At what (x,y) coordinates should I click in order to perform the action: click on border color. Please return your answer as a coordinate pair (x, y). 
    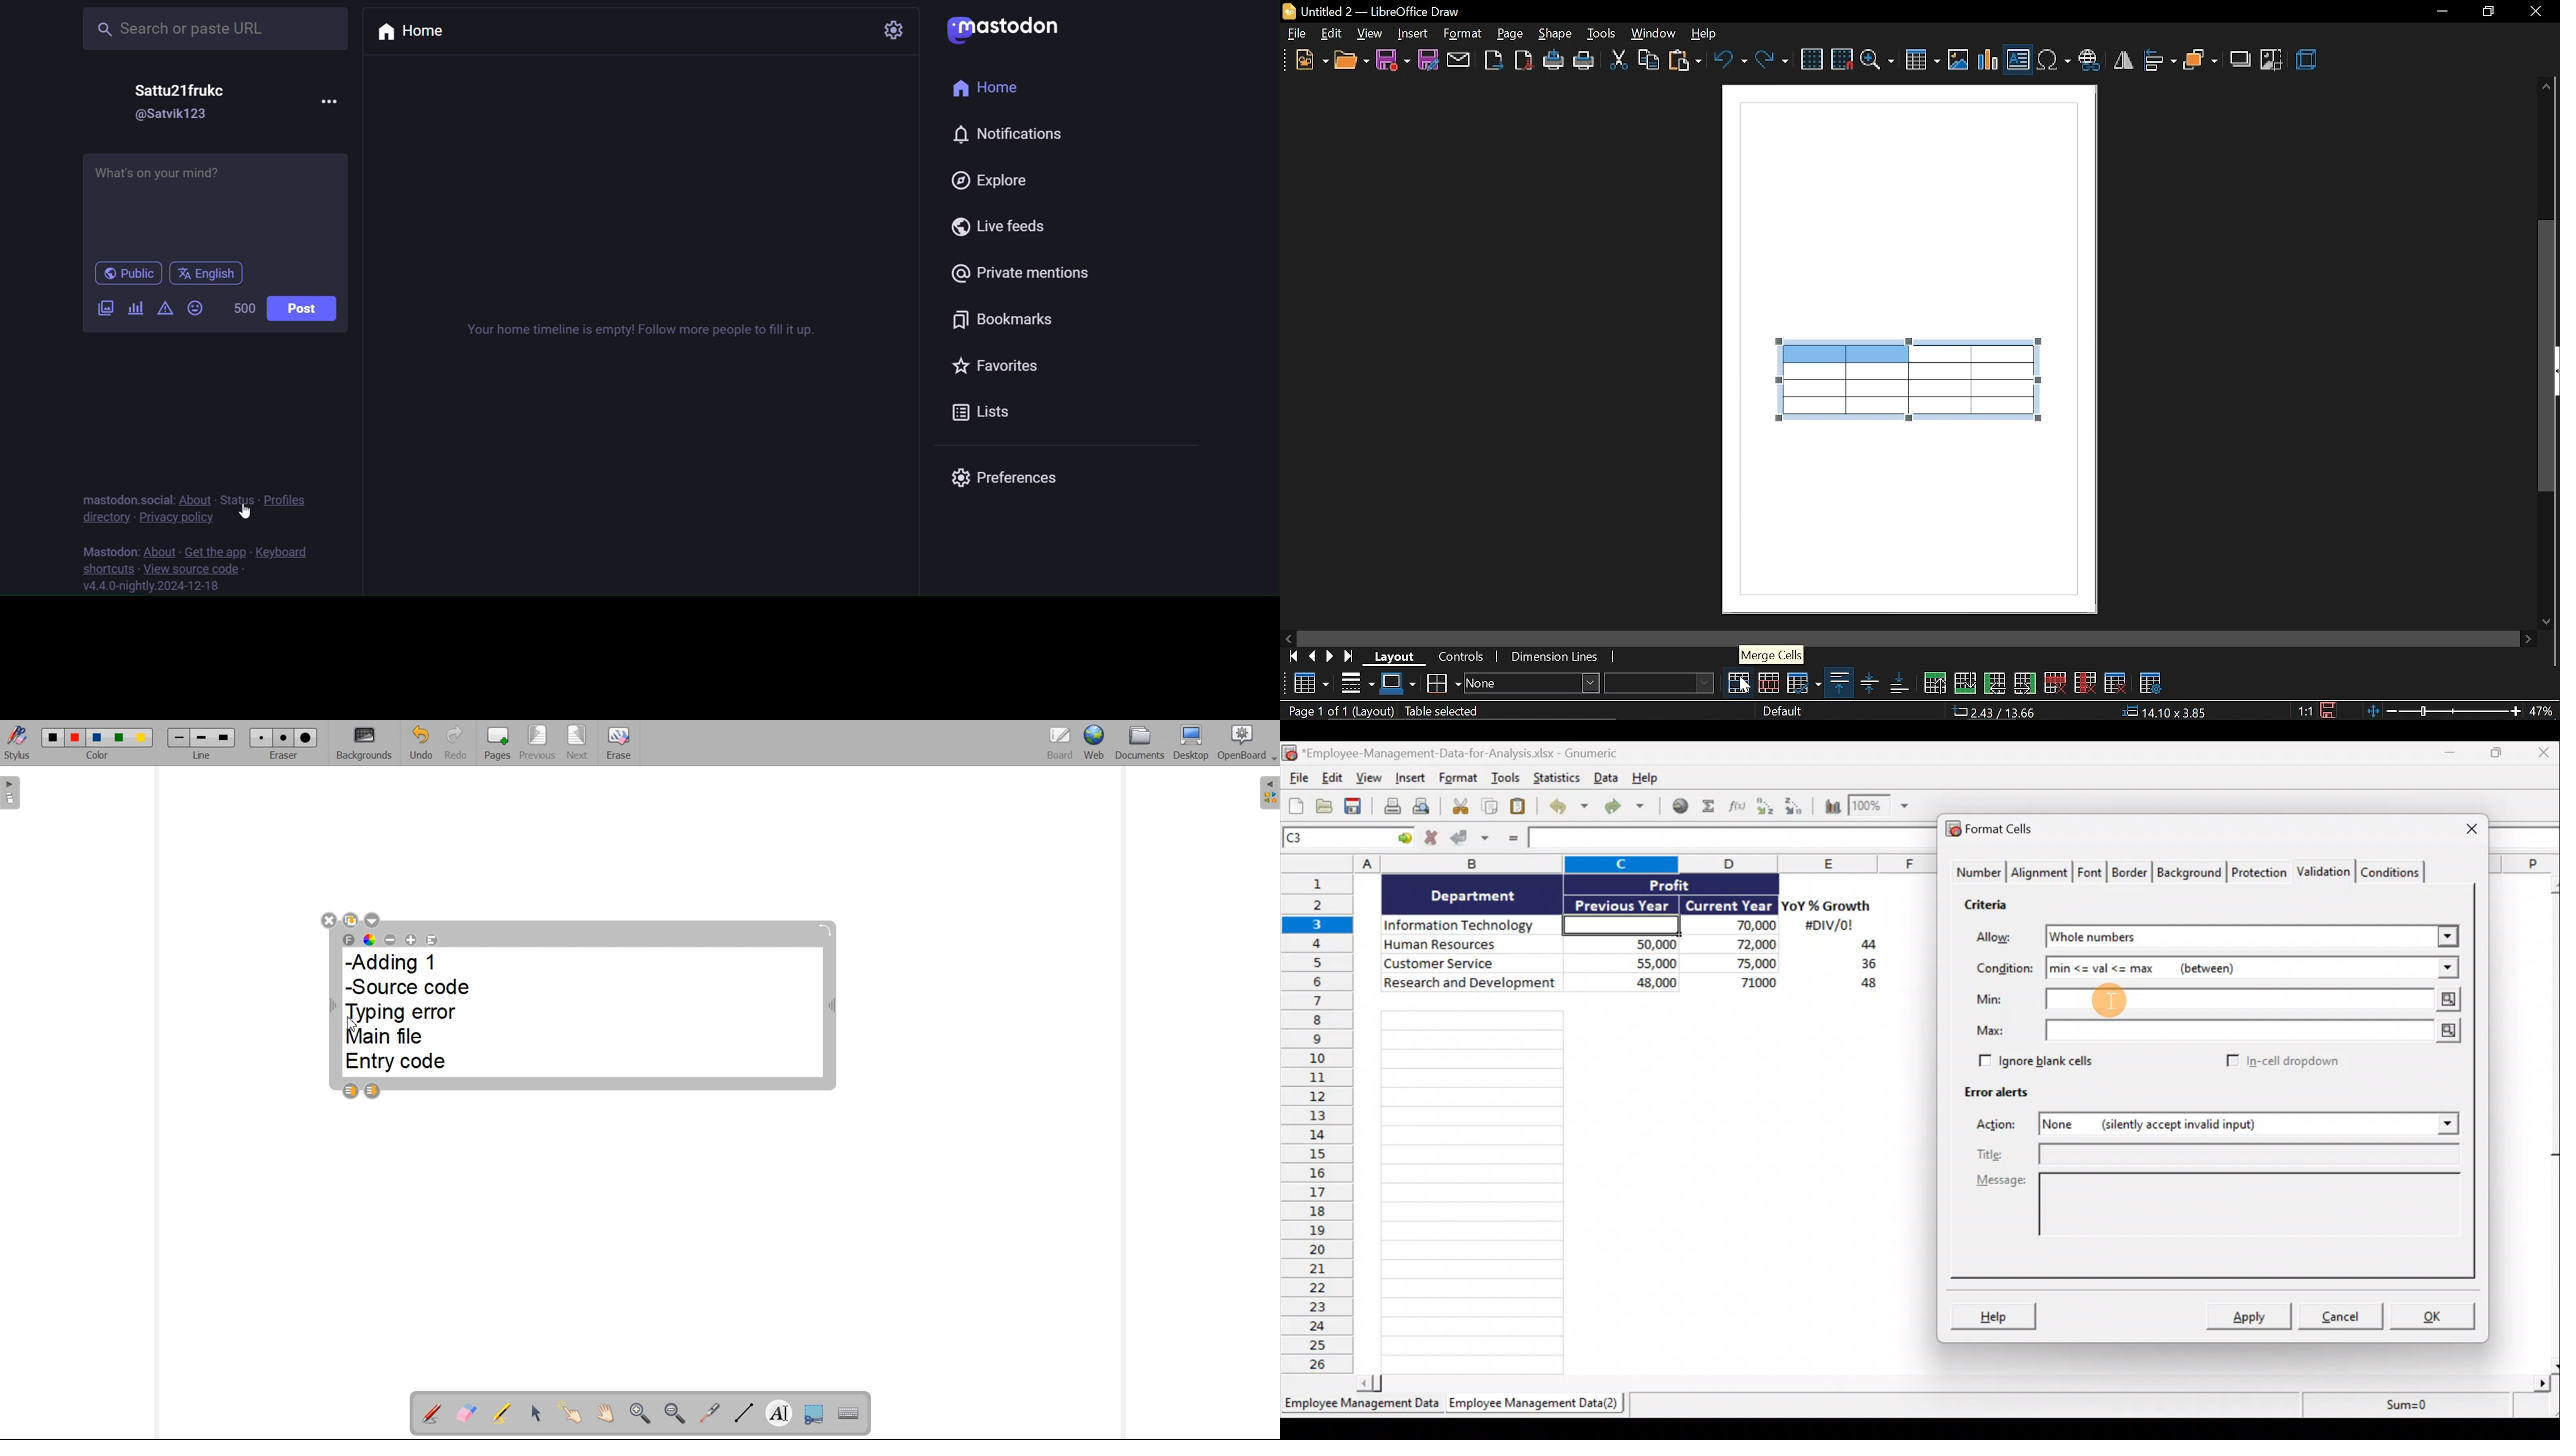
    Looking at the image, I should click on (1398, 683).